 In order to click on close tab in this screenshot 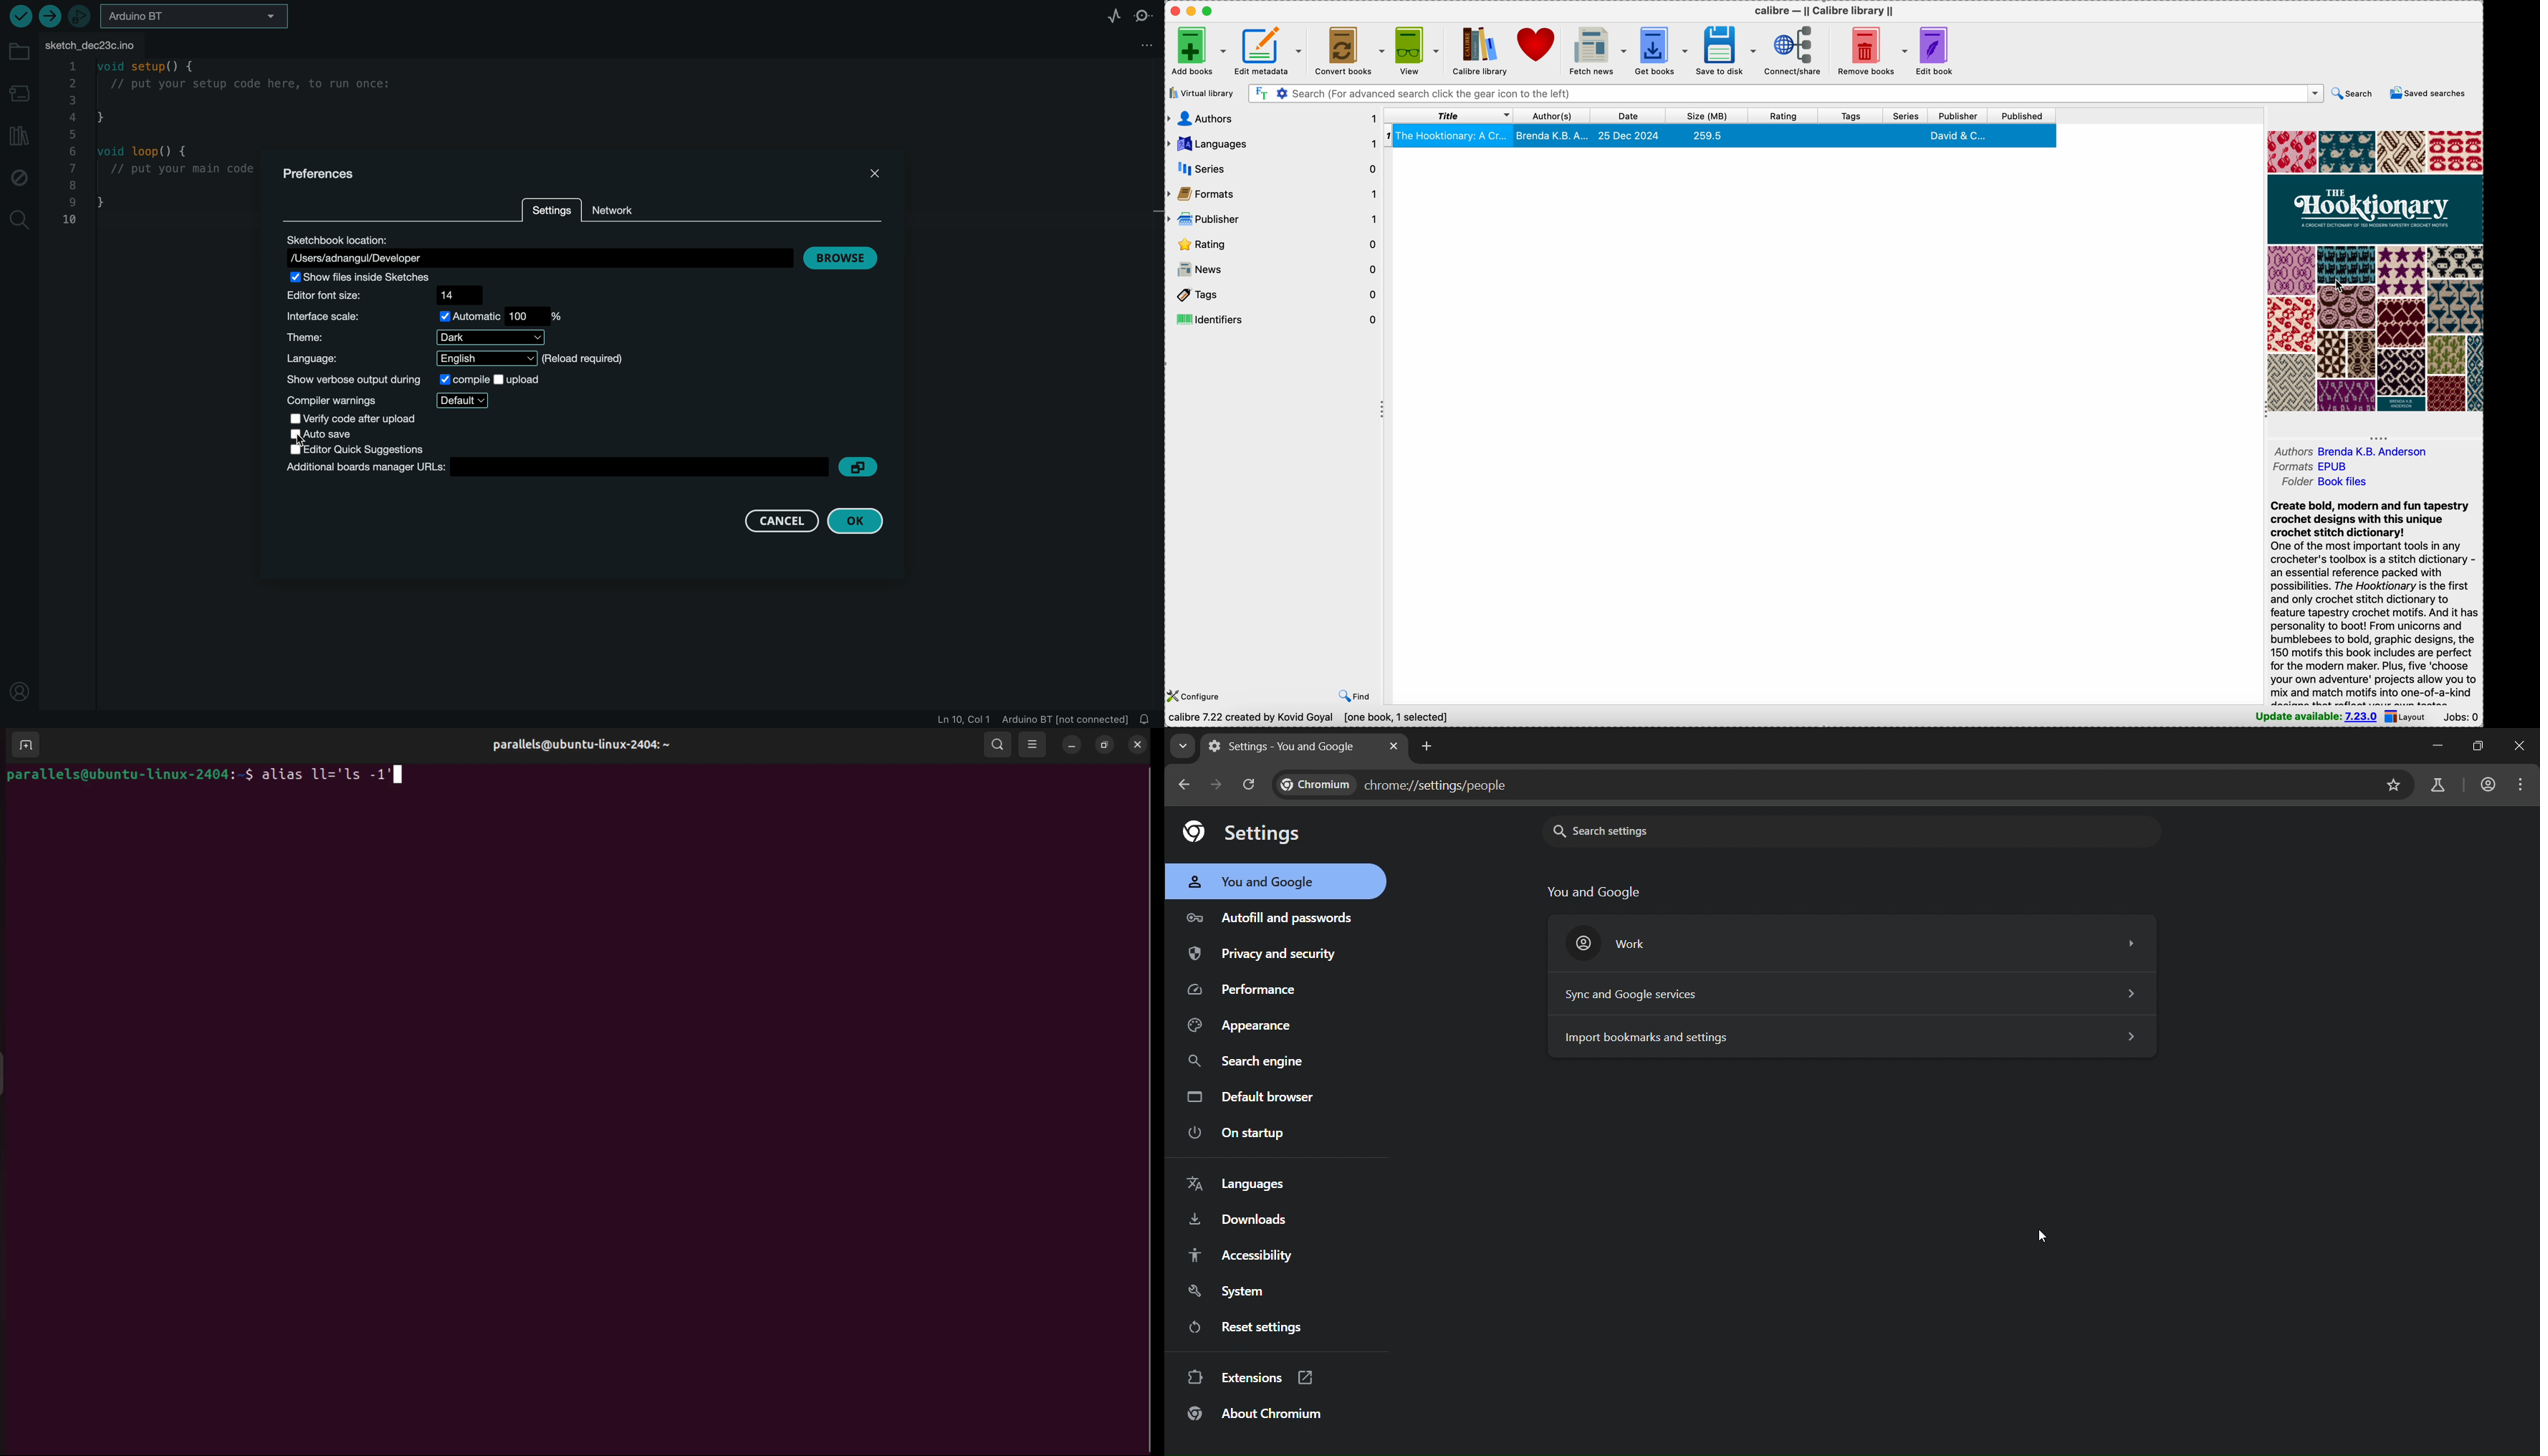, I will do `click(1395, 746)`.